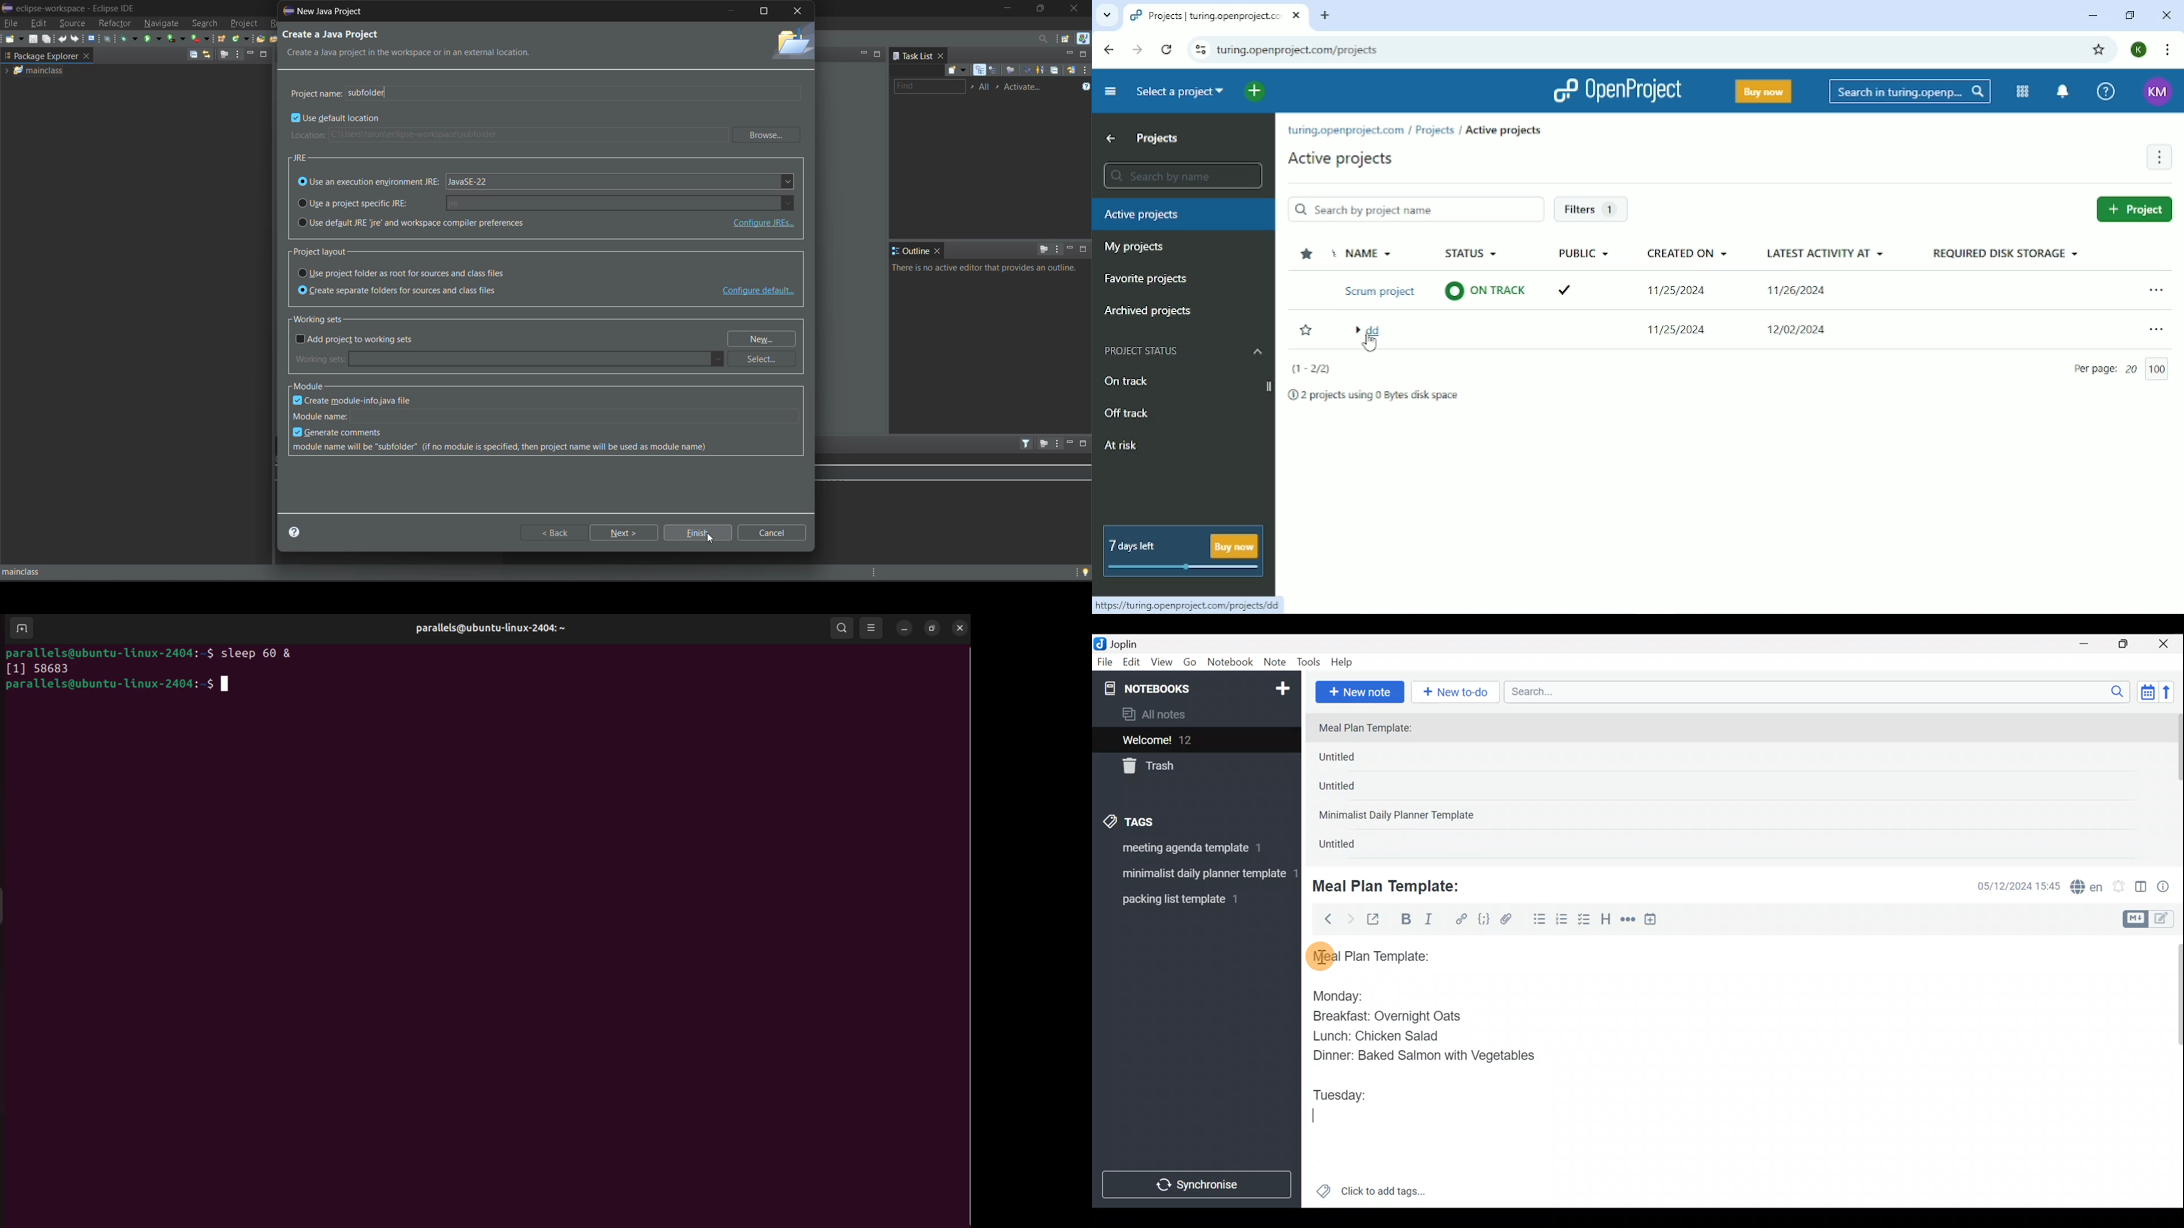  I want to click on Spelling, so click(2087, 888).